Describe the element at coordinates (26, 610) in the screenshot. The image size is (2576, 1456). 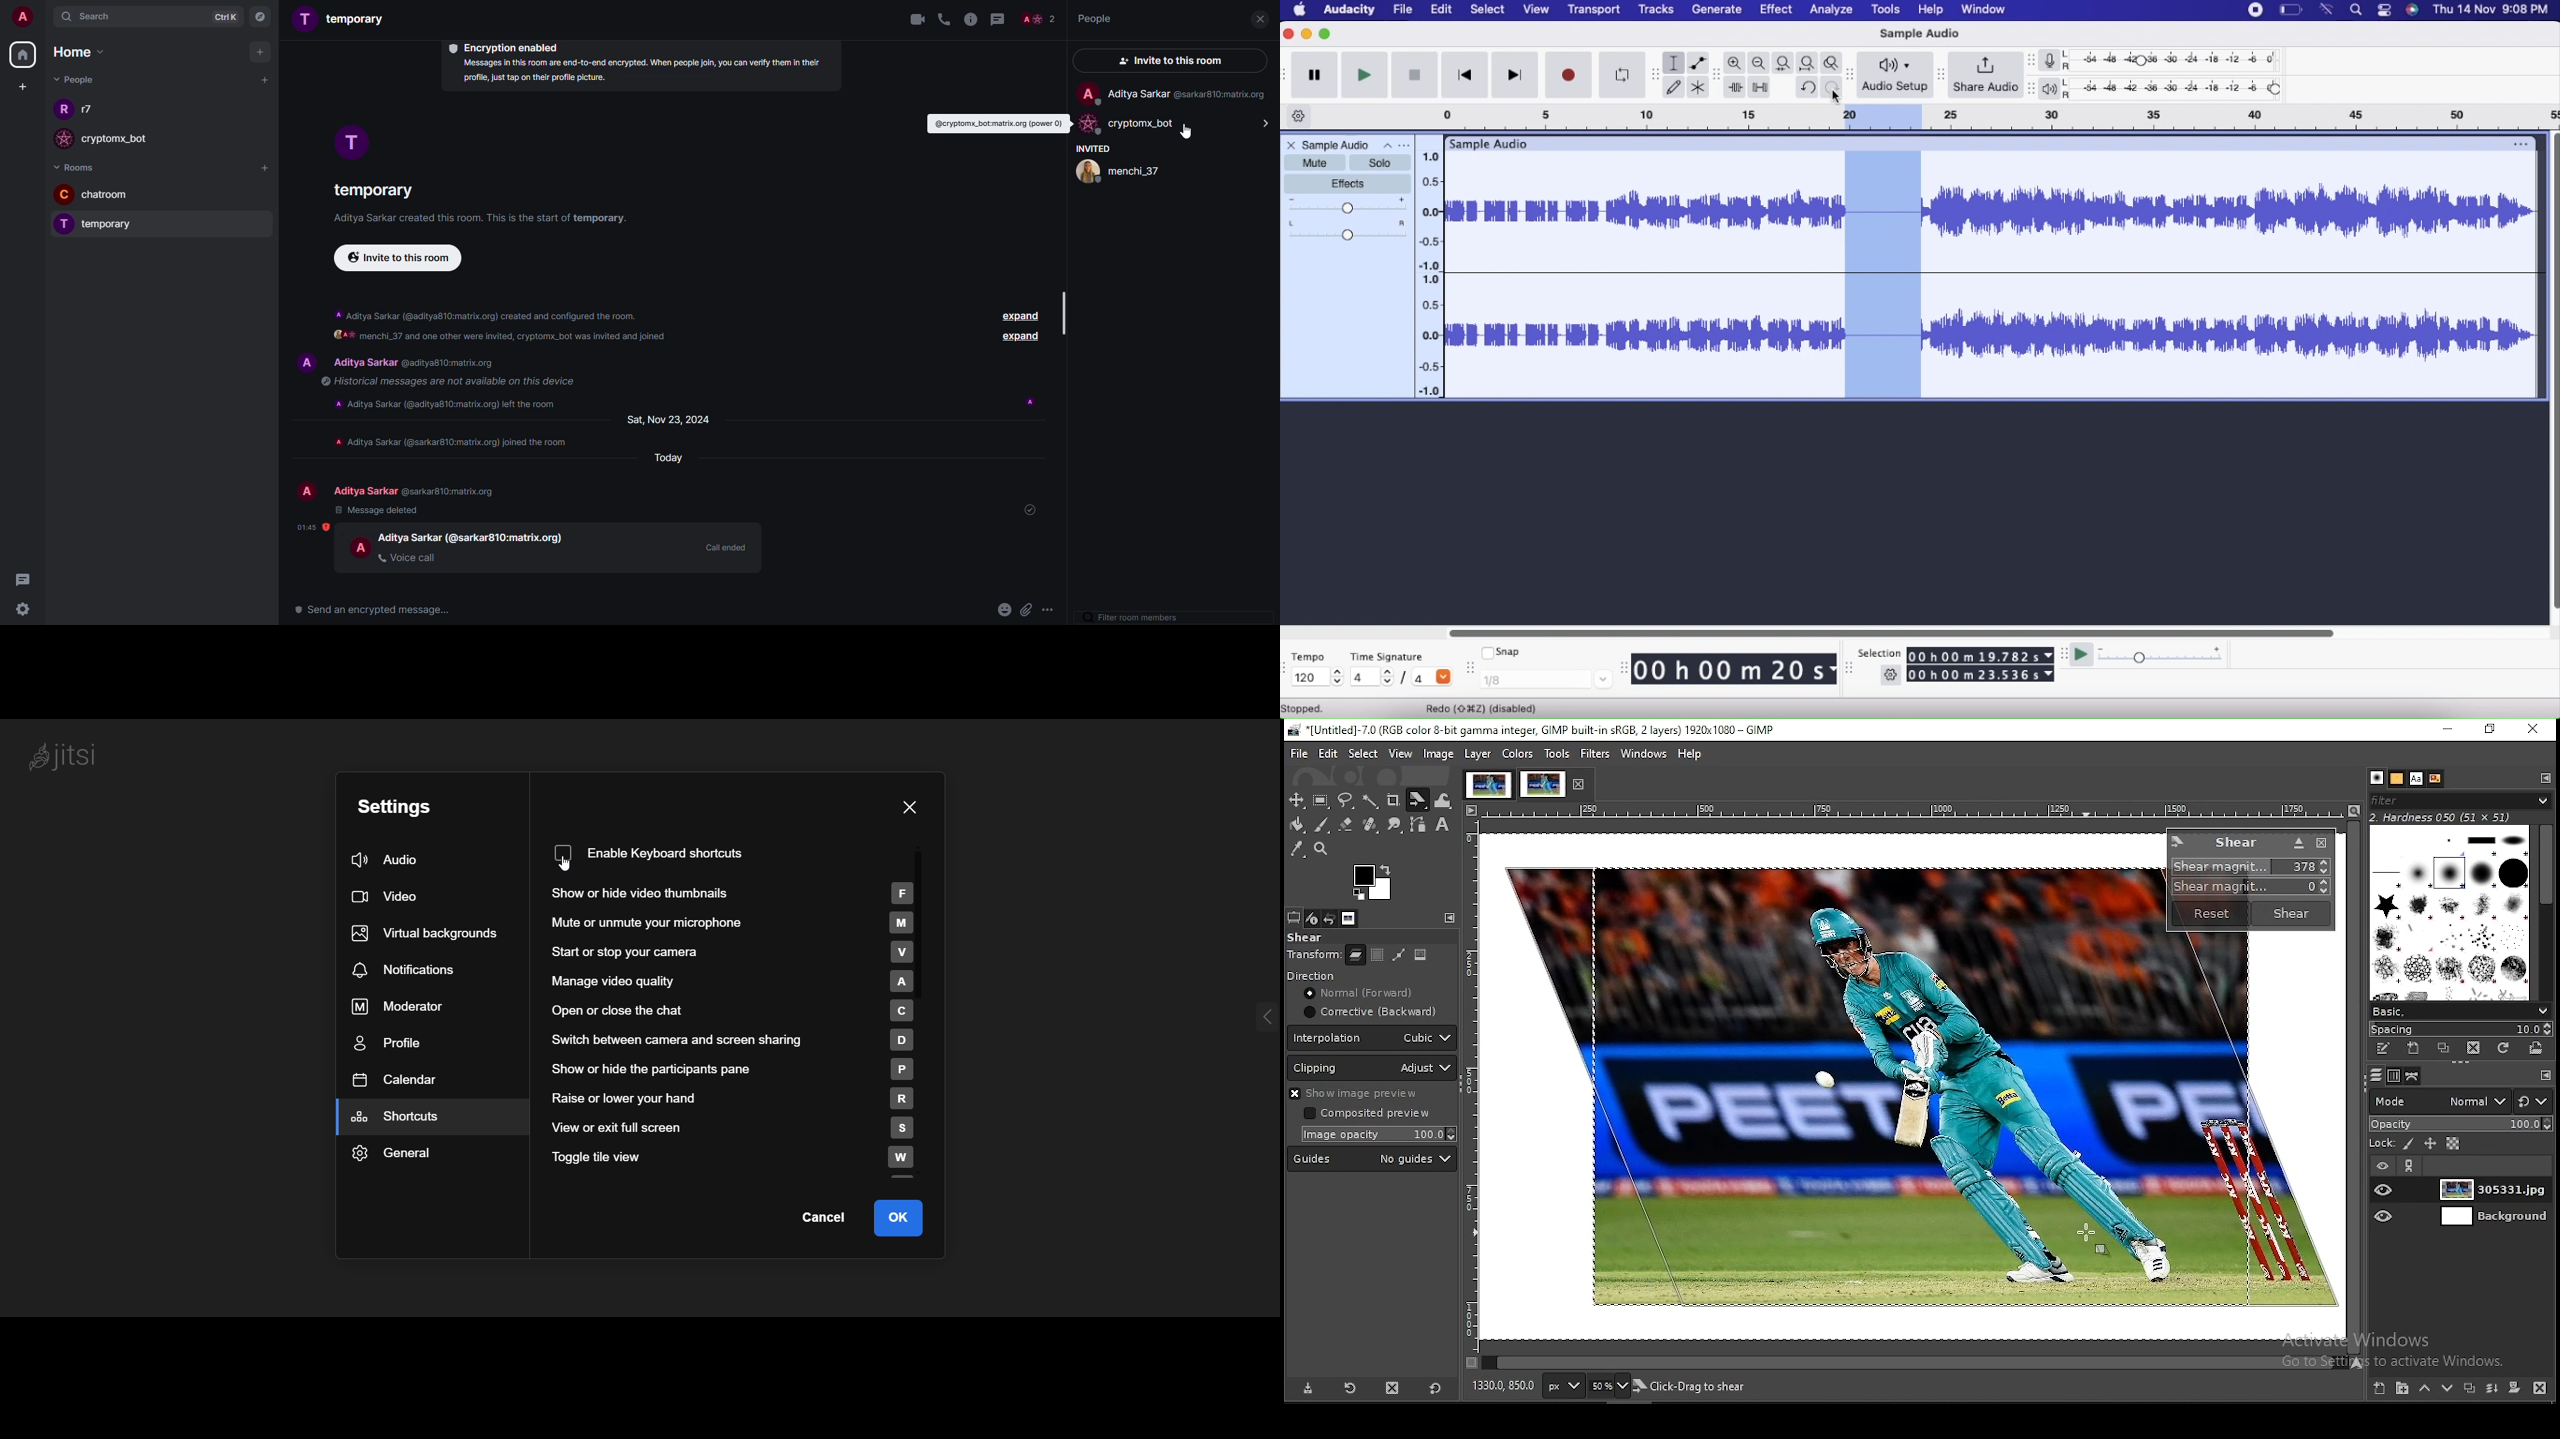
I see `settings` at that location.